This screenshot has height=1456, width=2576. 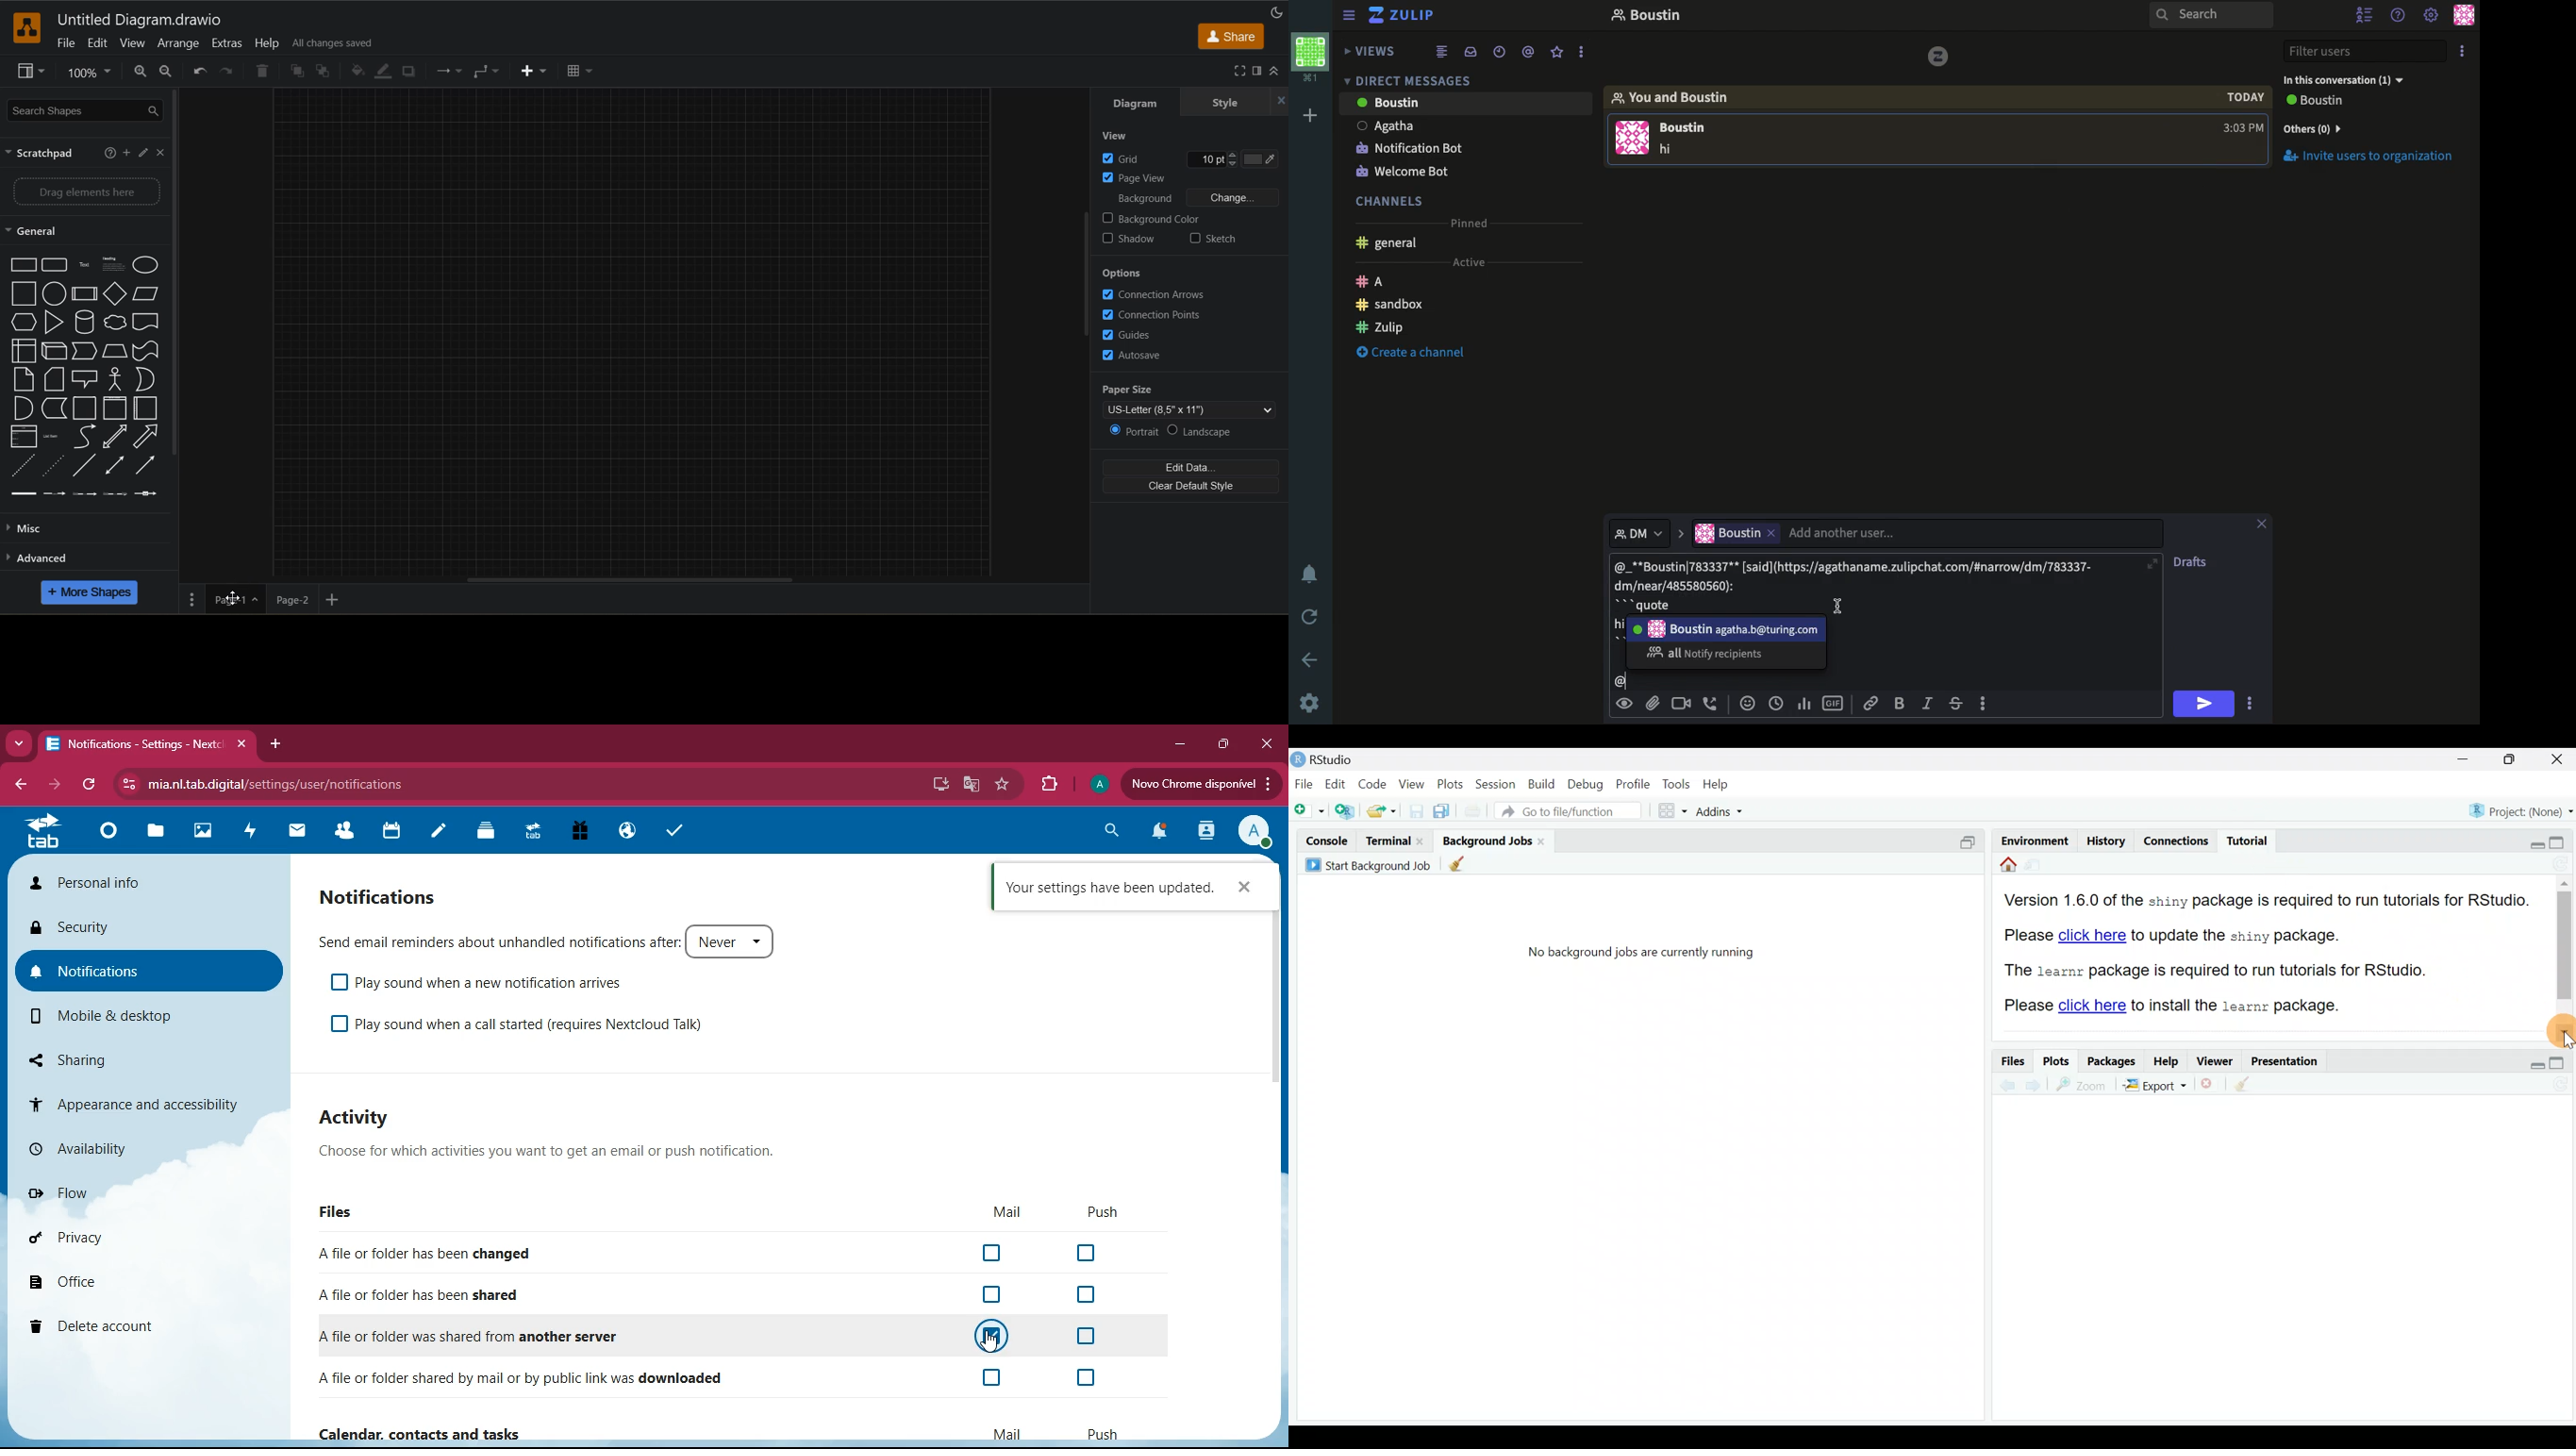 I want to click on File, so click(x=1304, y=784).